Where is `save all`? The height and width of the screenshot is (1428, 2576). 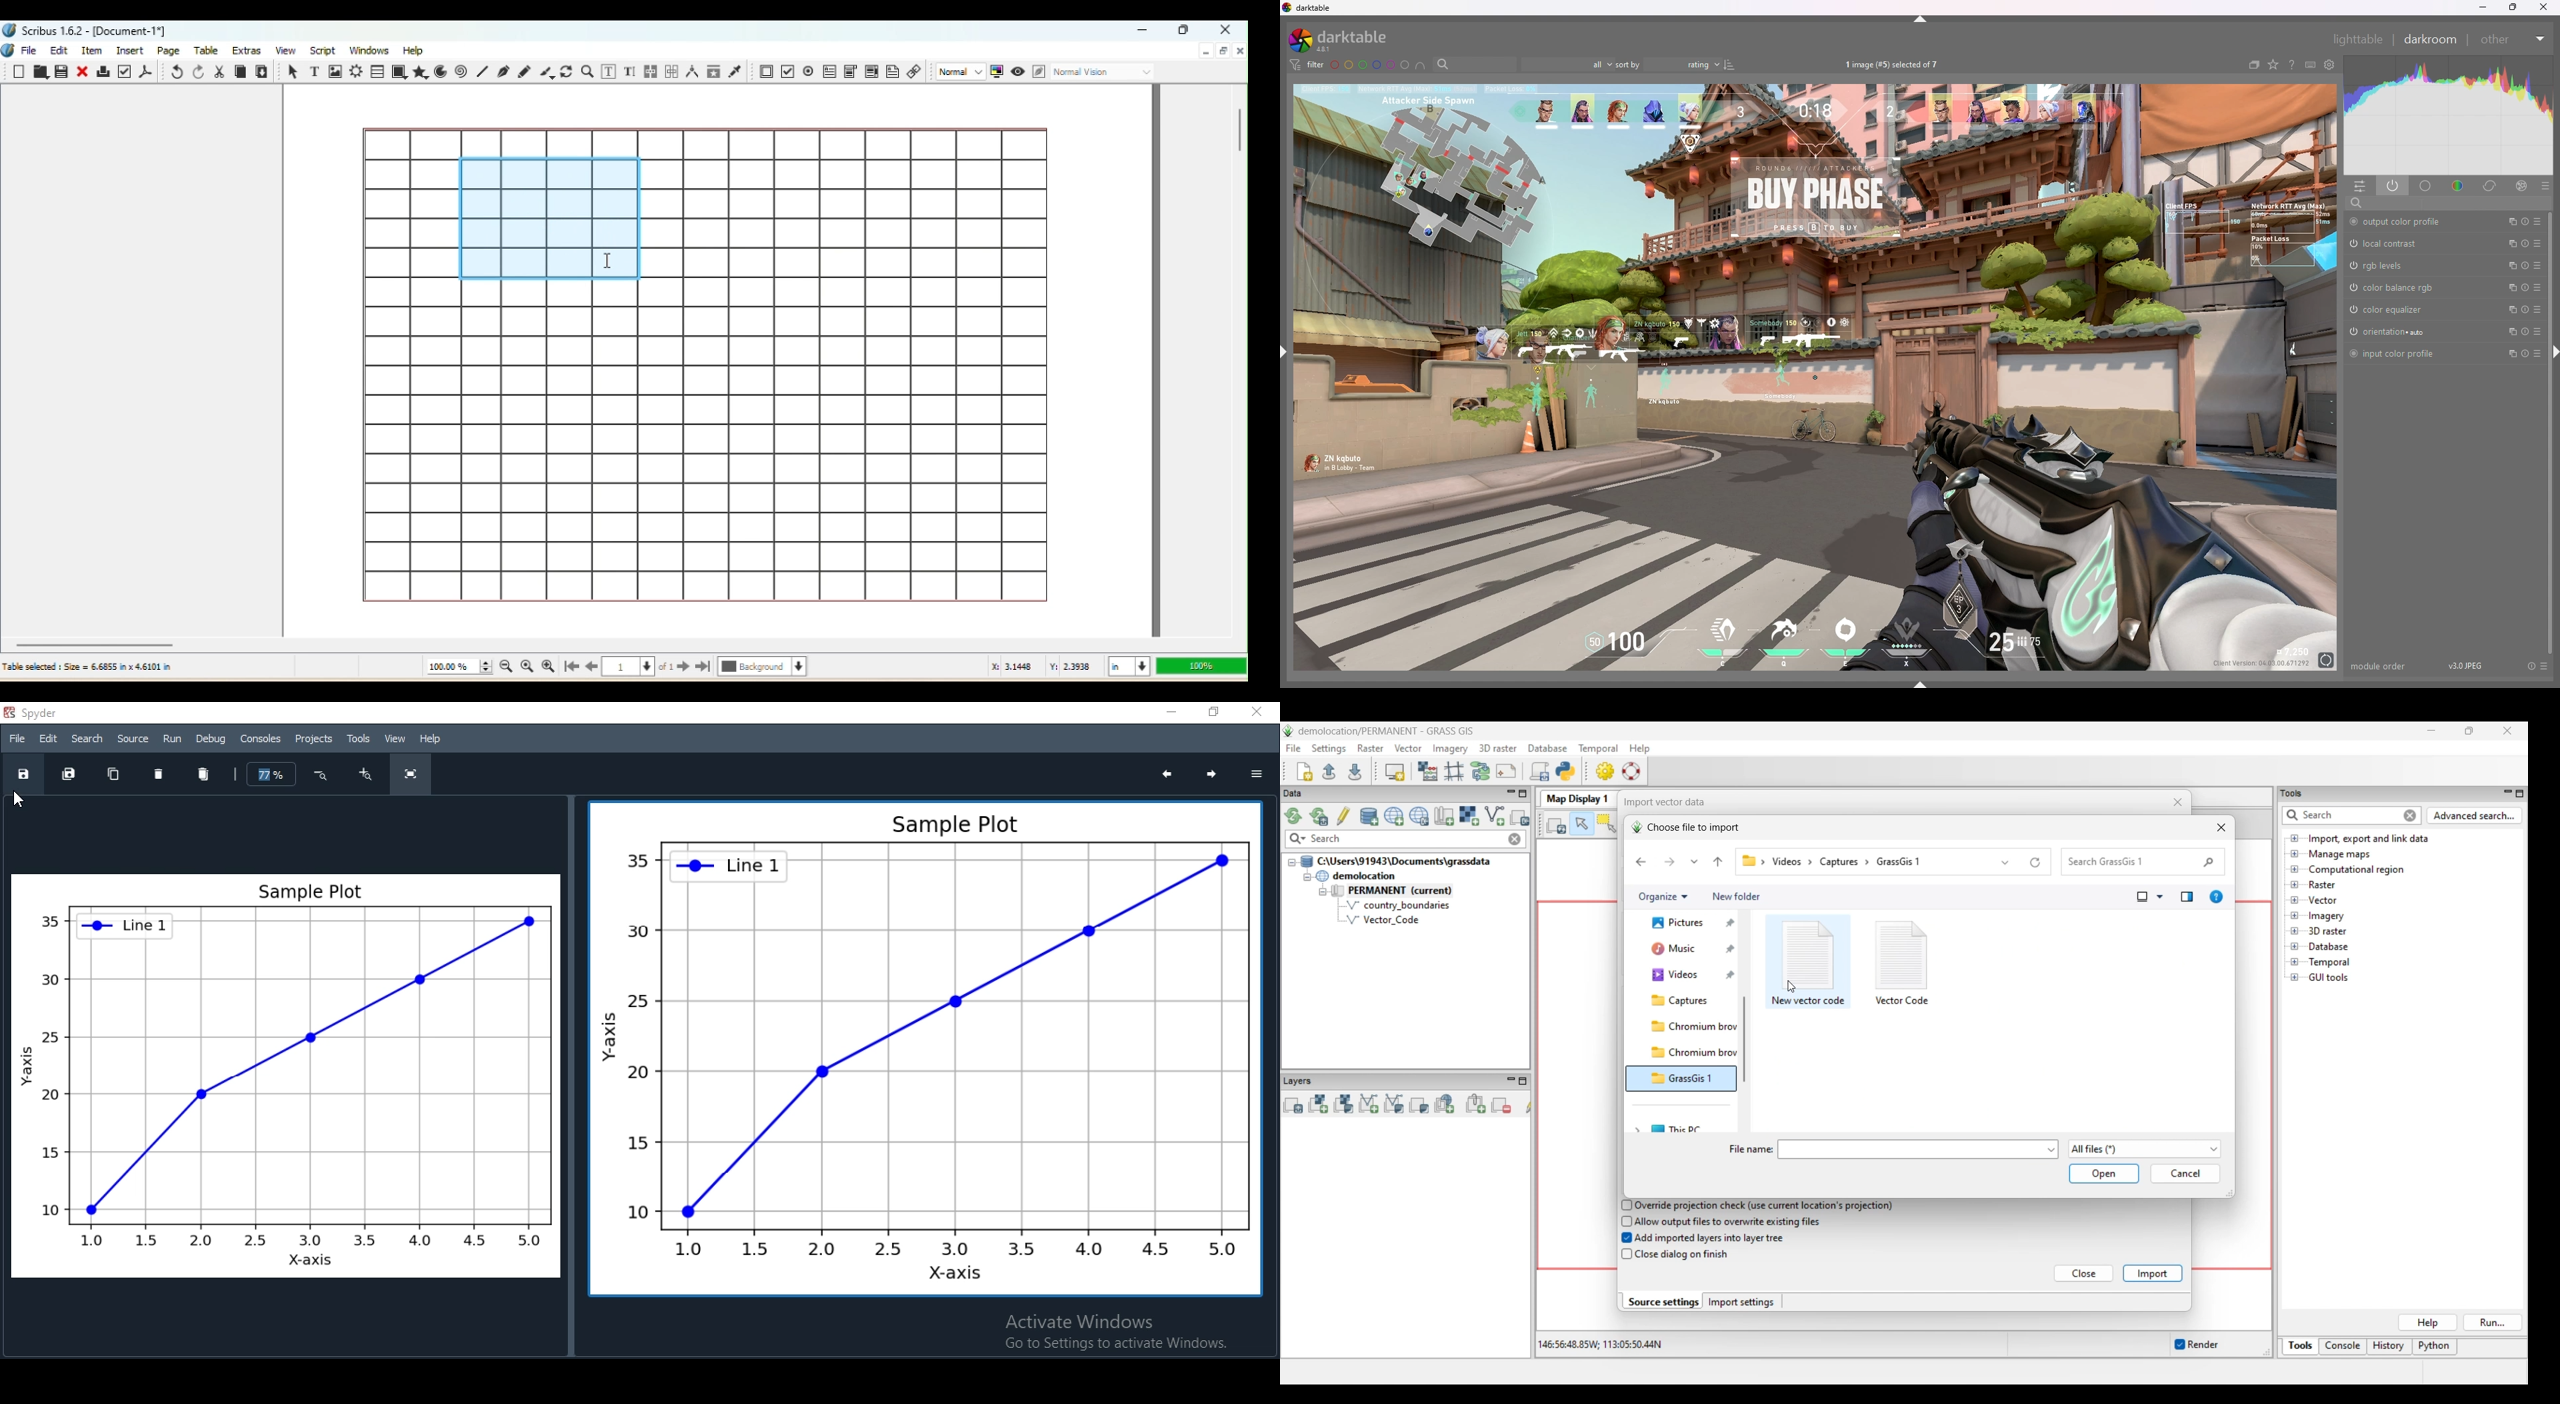 save all is located at coordinates (70, 771).